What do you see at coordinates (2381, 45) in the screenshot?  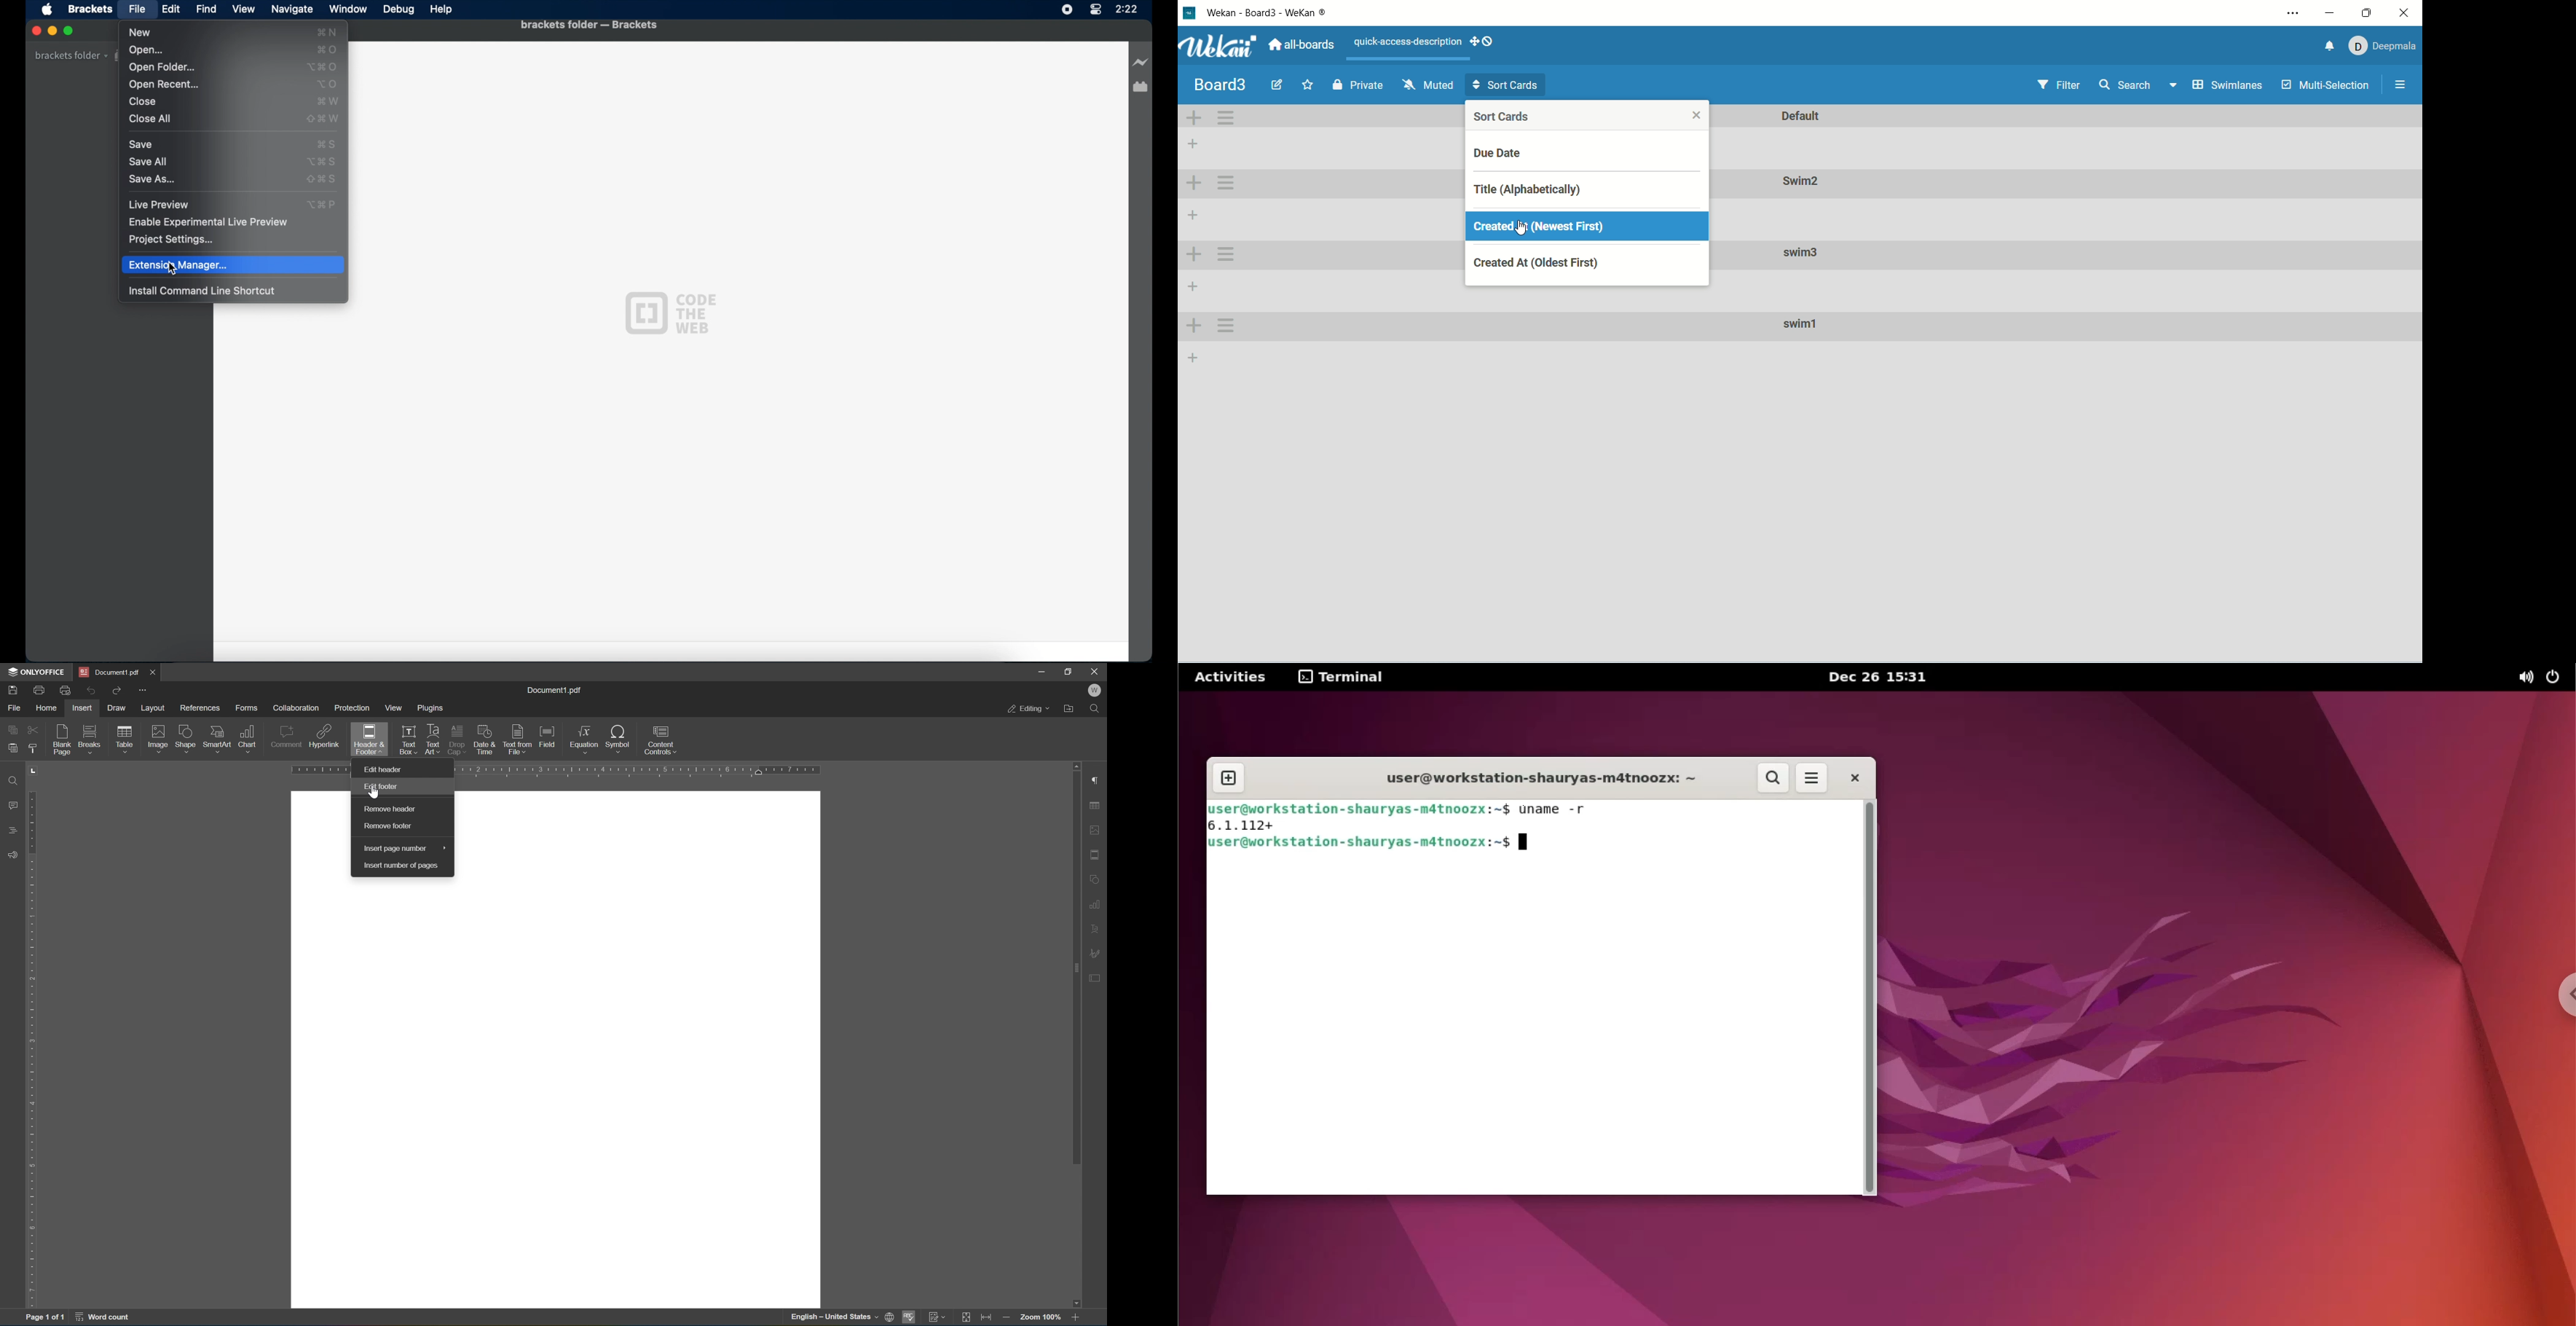 I see `account` at bounding box center [2381, 45].